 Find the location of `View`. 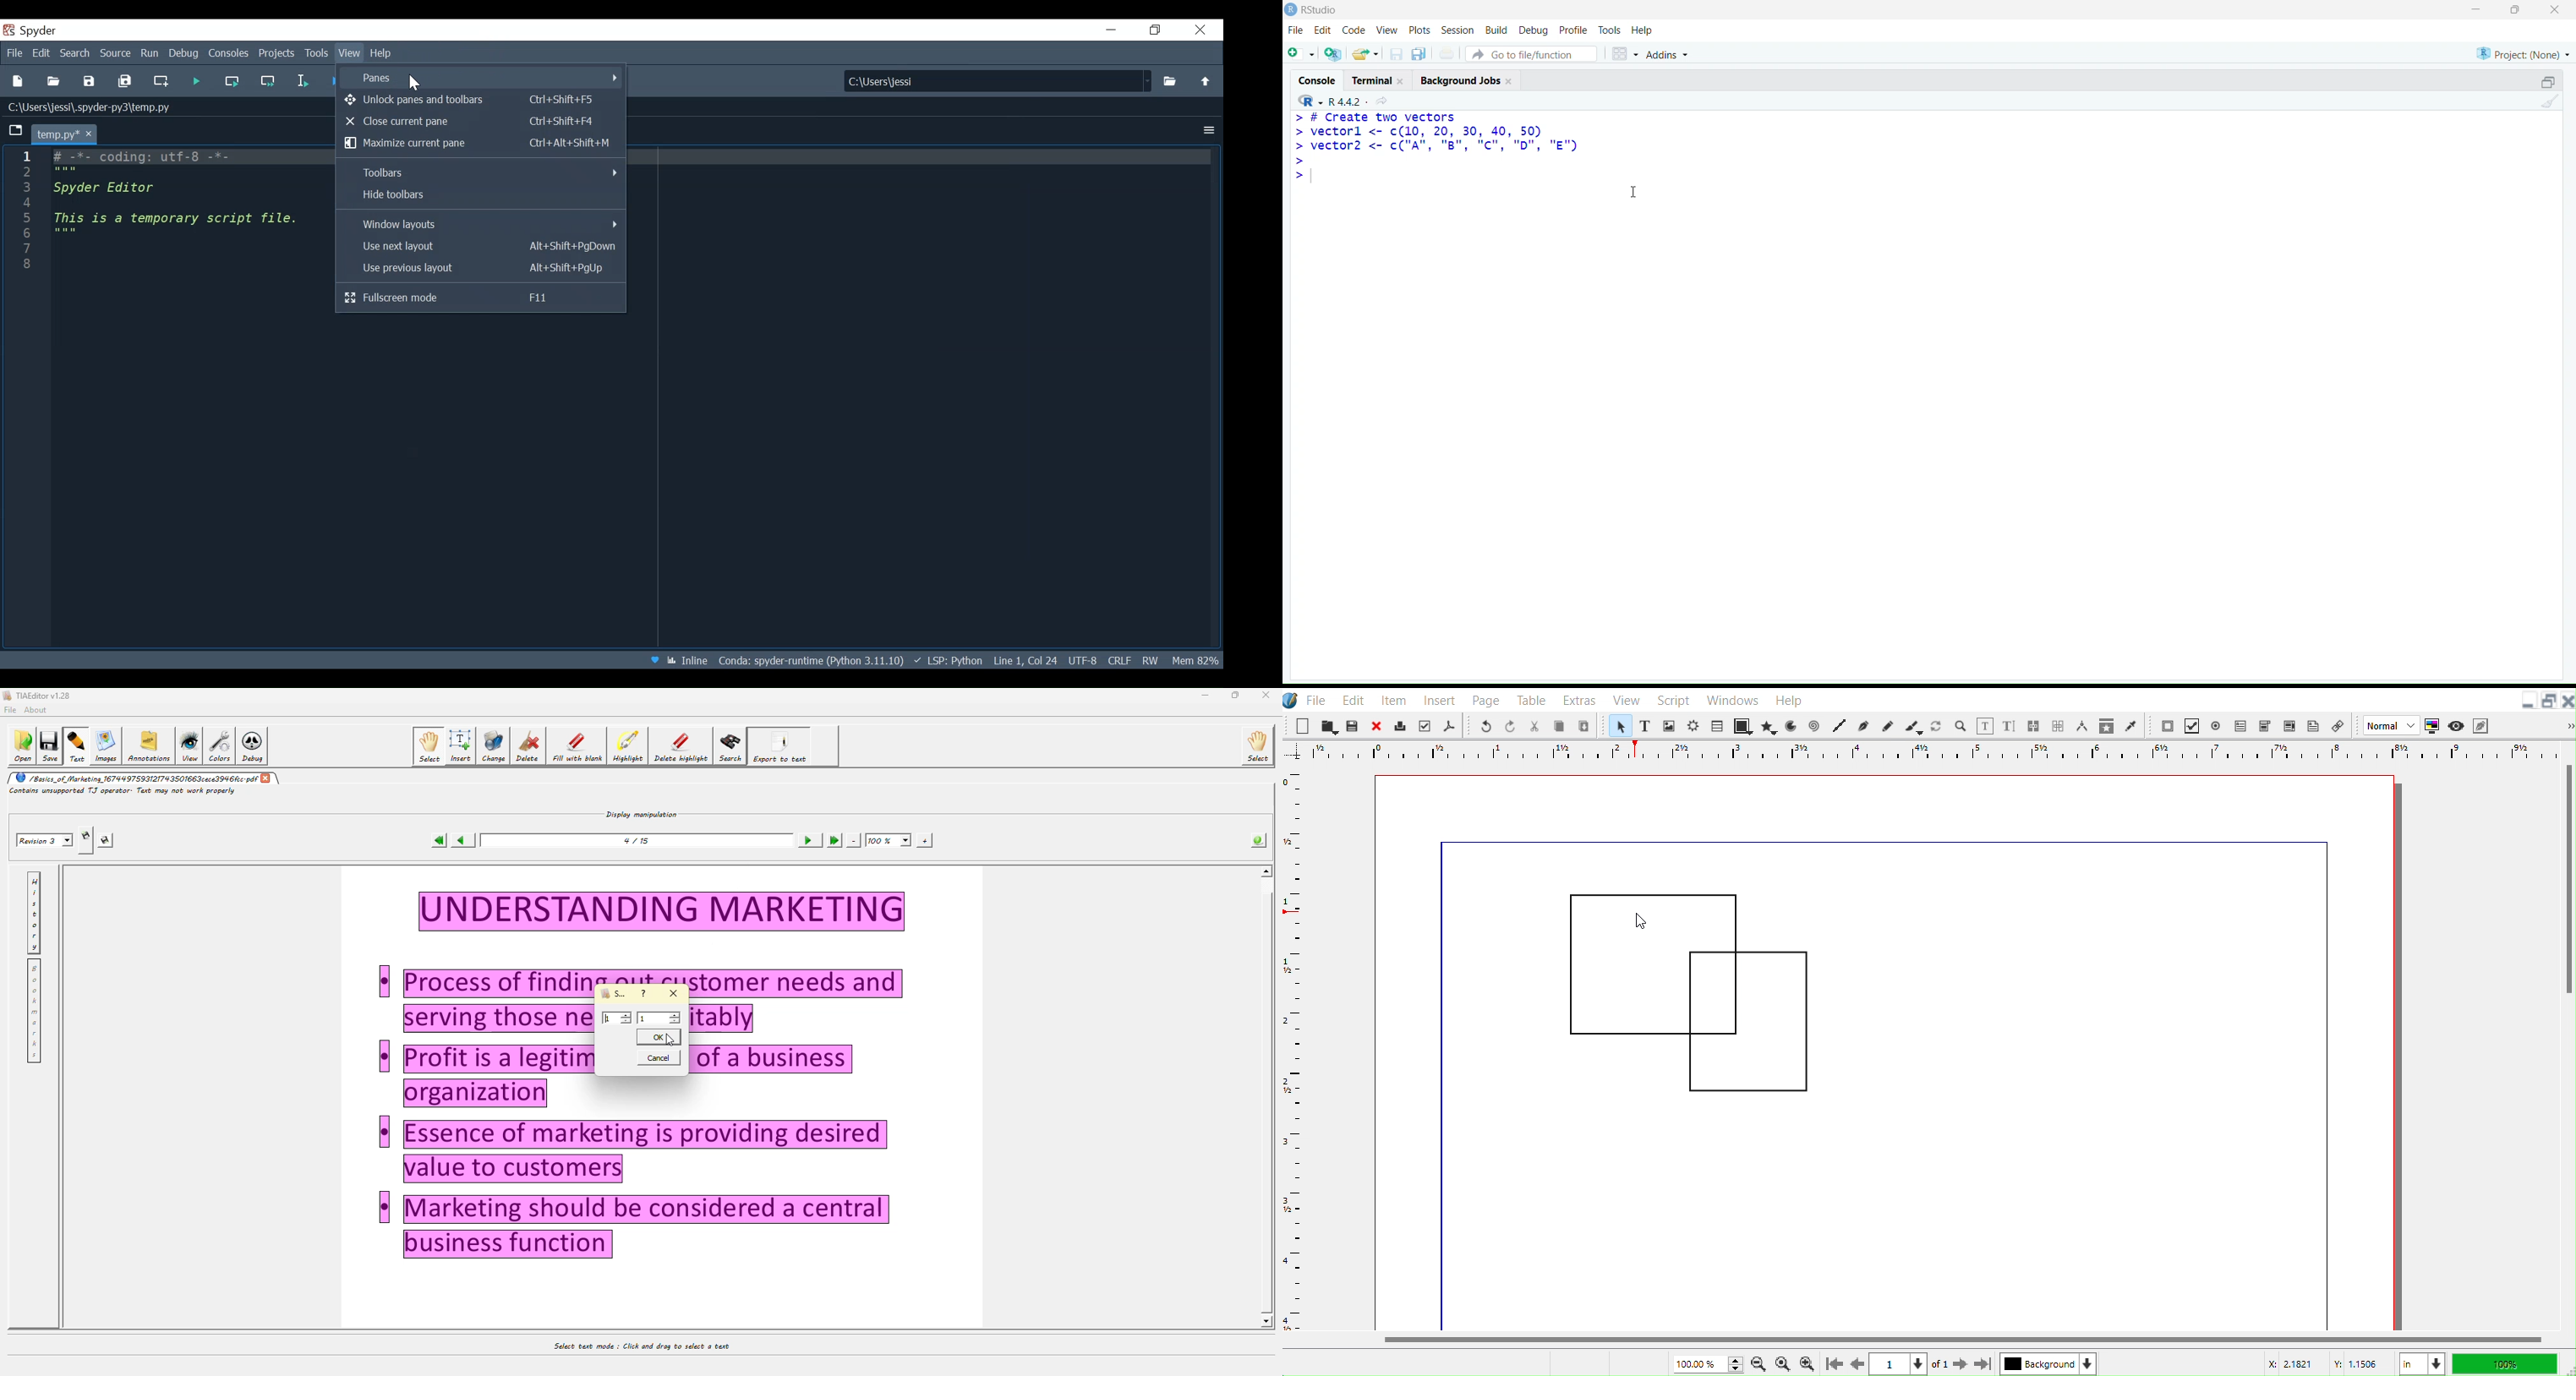

View is located at coordinates (351, 55).